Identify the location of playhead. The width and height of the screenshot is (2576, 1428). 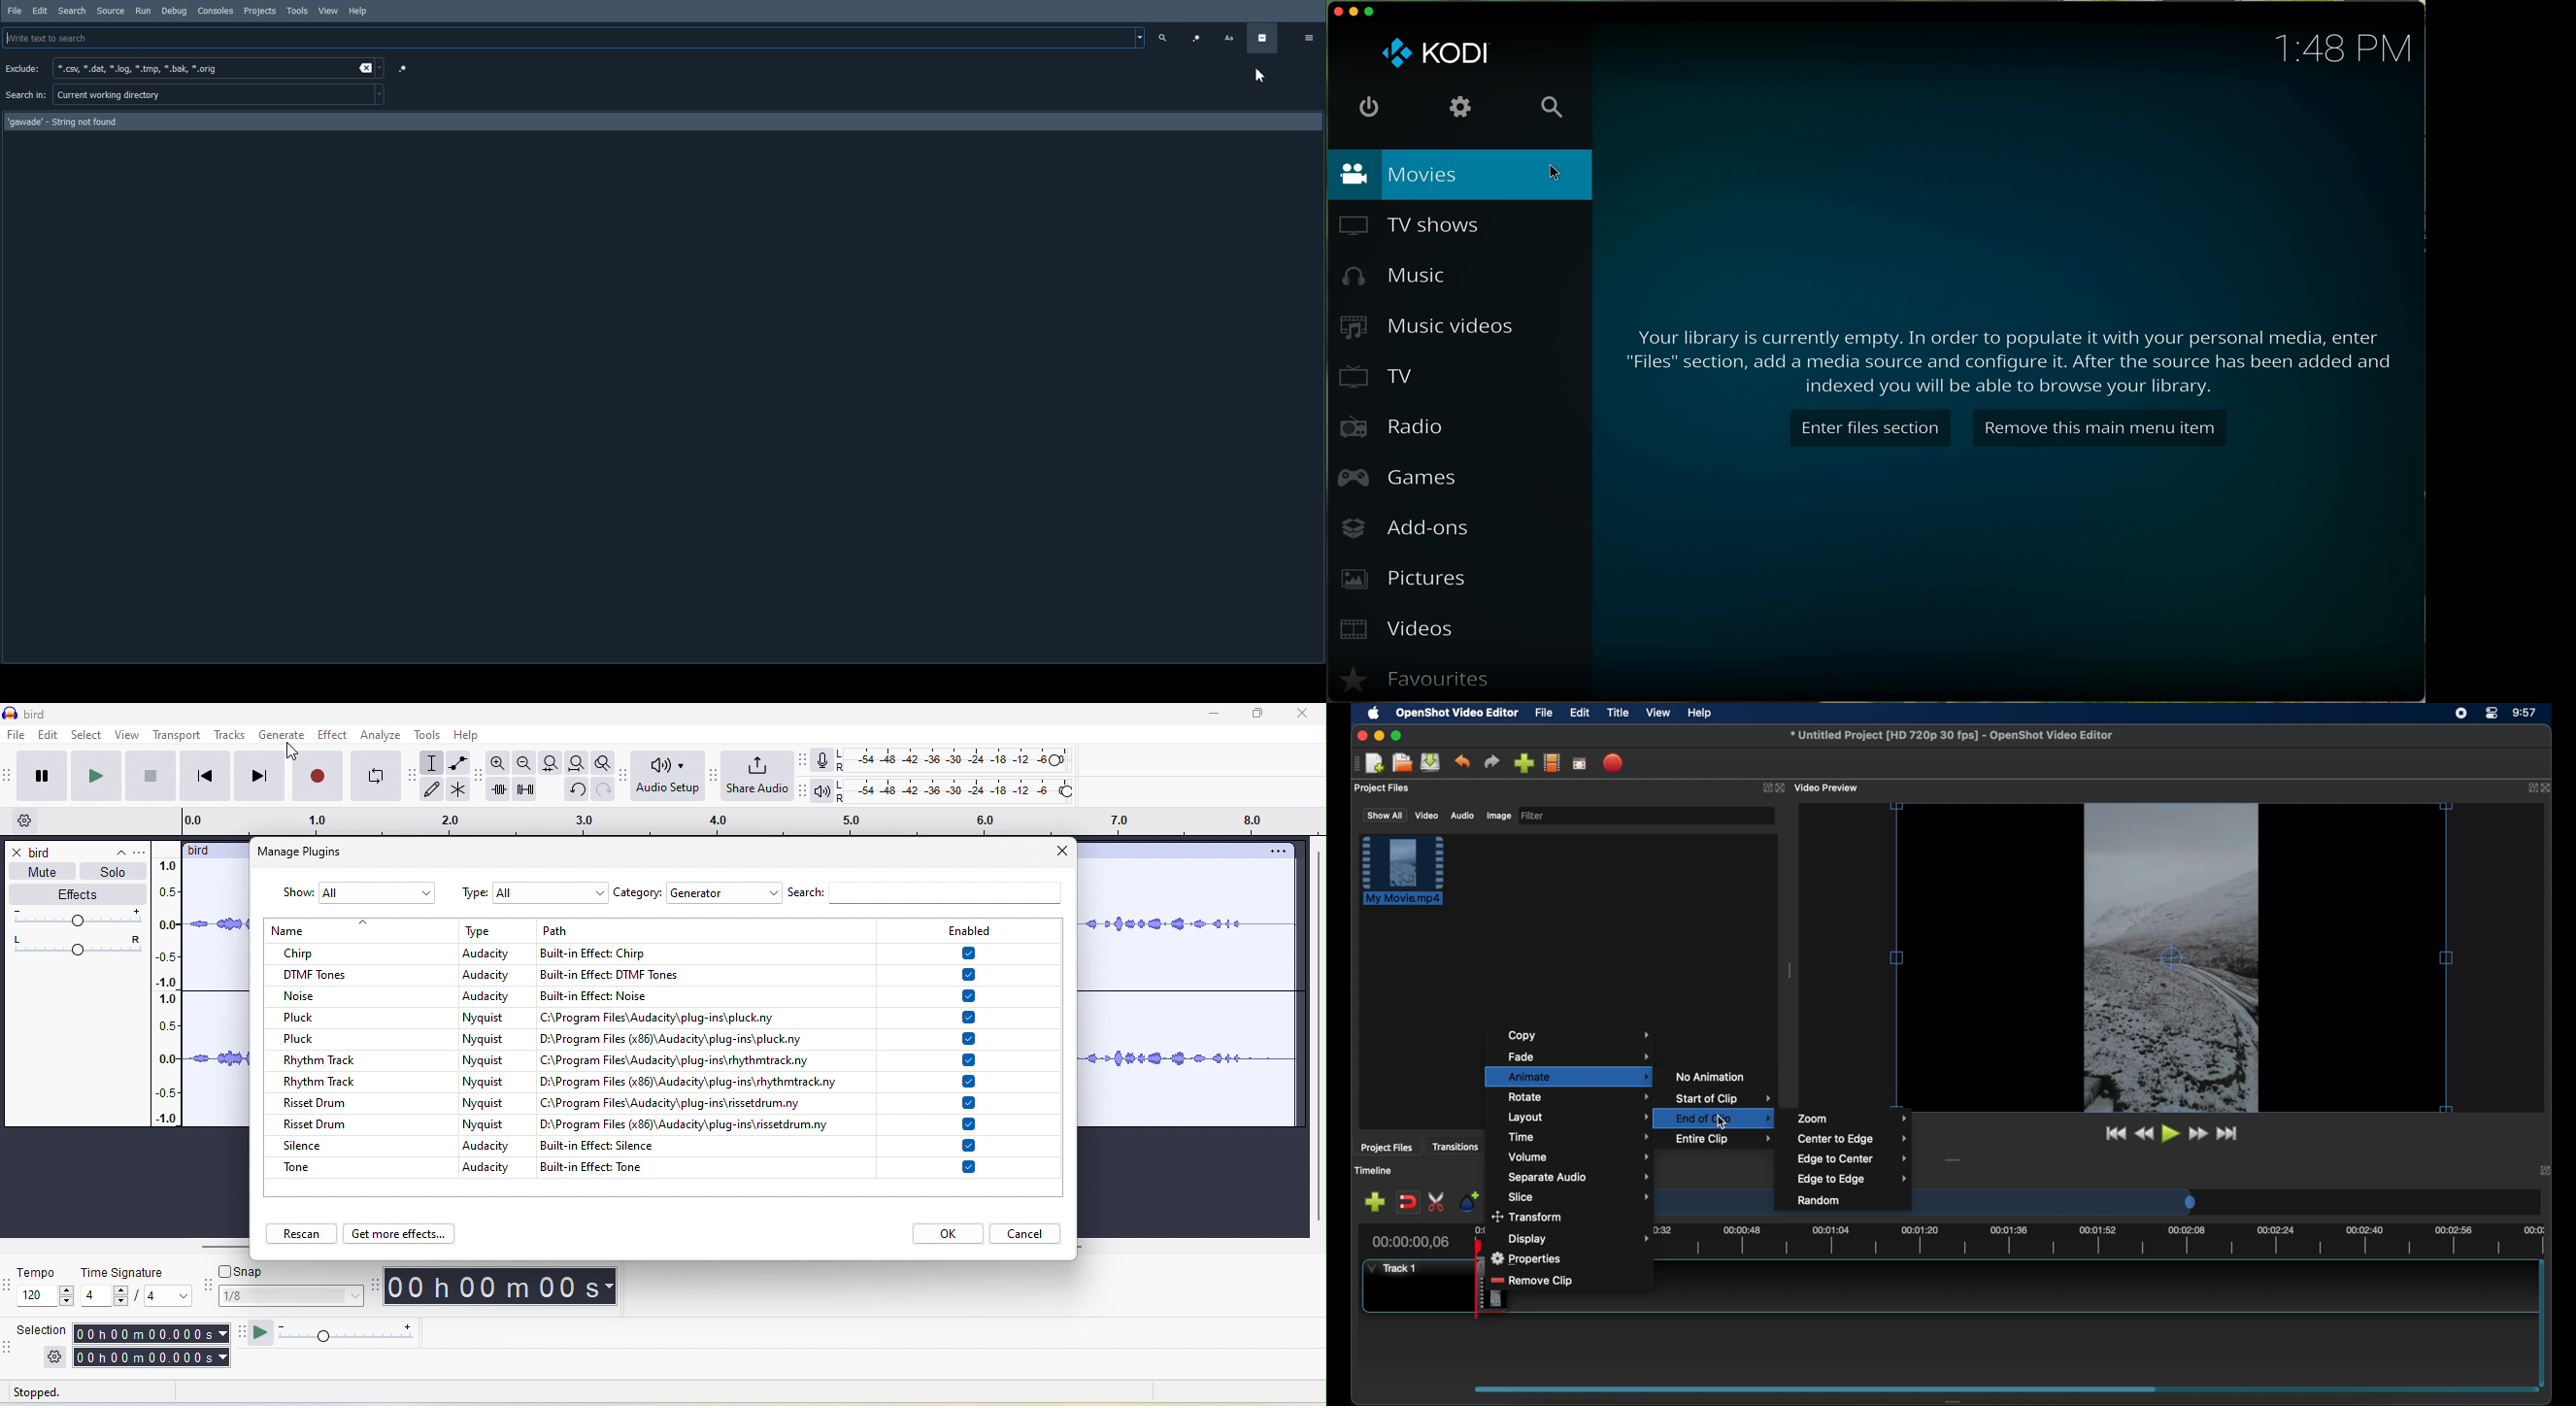
(1479, 1247).